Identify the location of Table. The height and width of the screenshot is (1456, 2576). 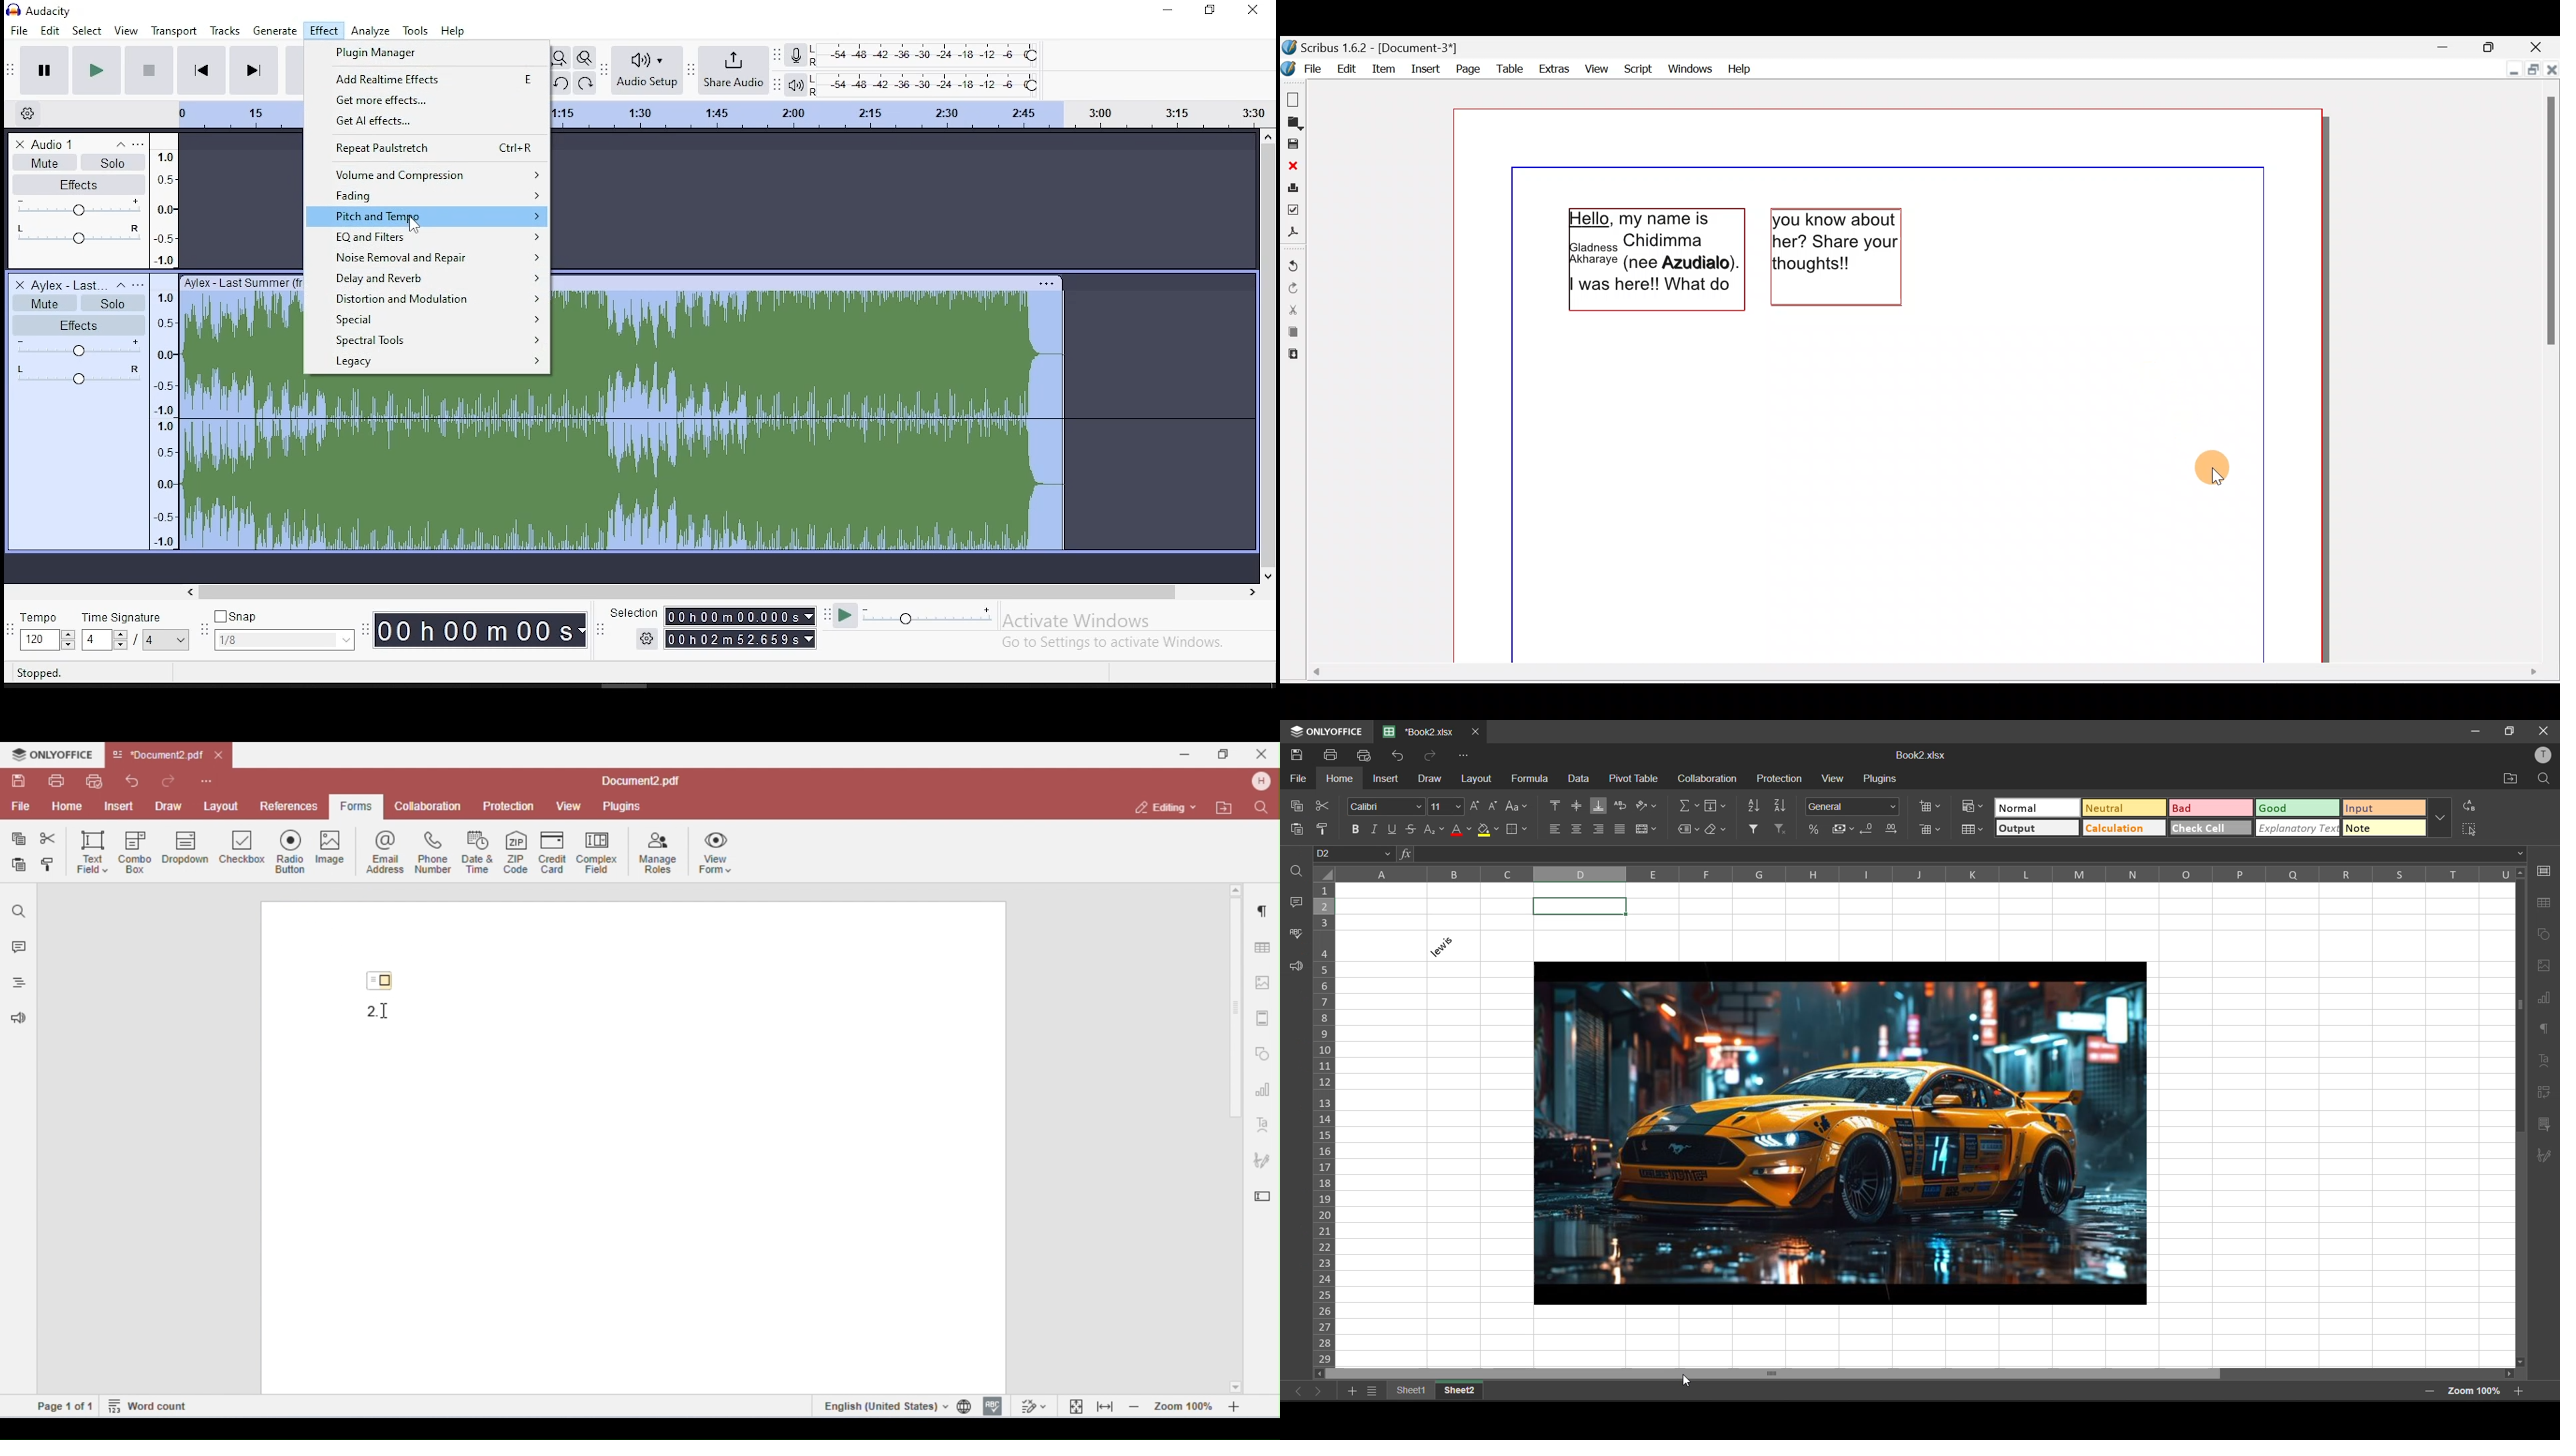
(1505, 69).